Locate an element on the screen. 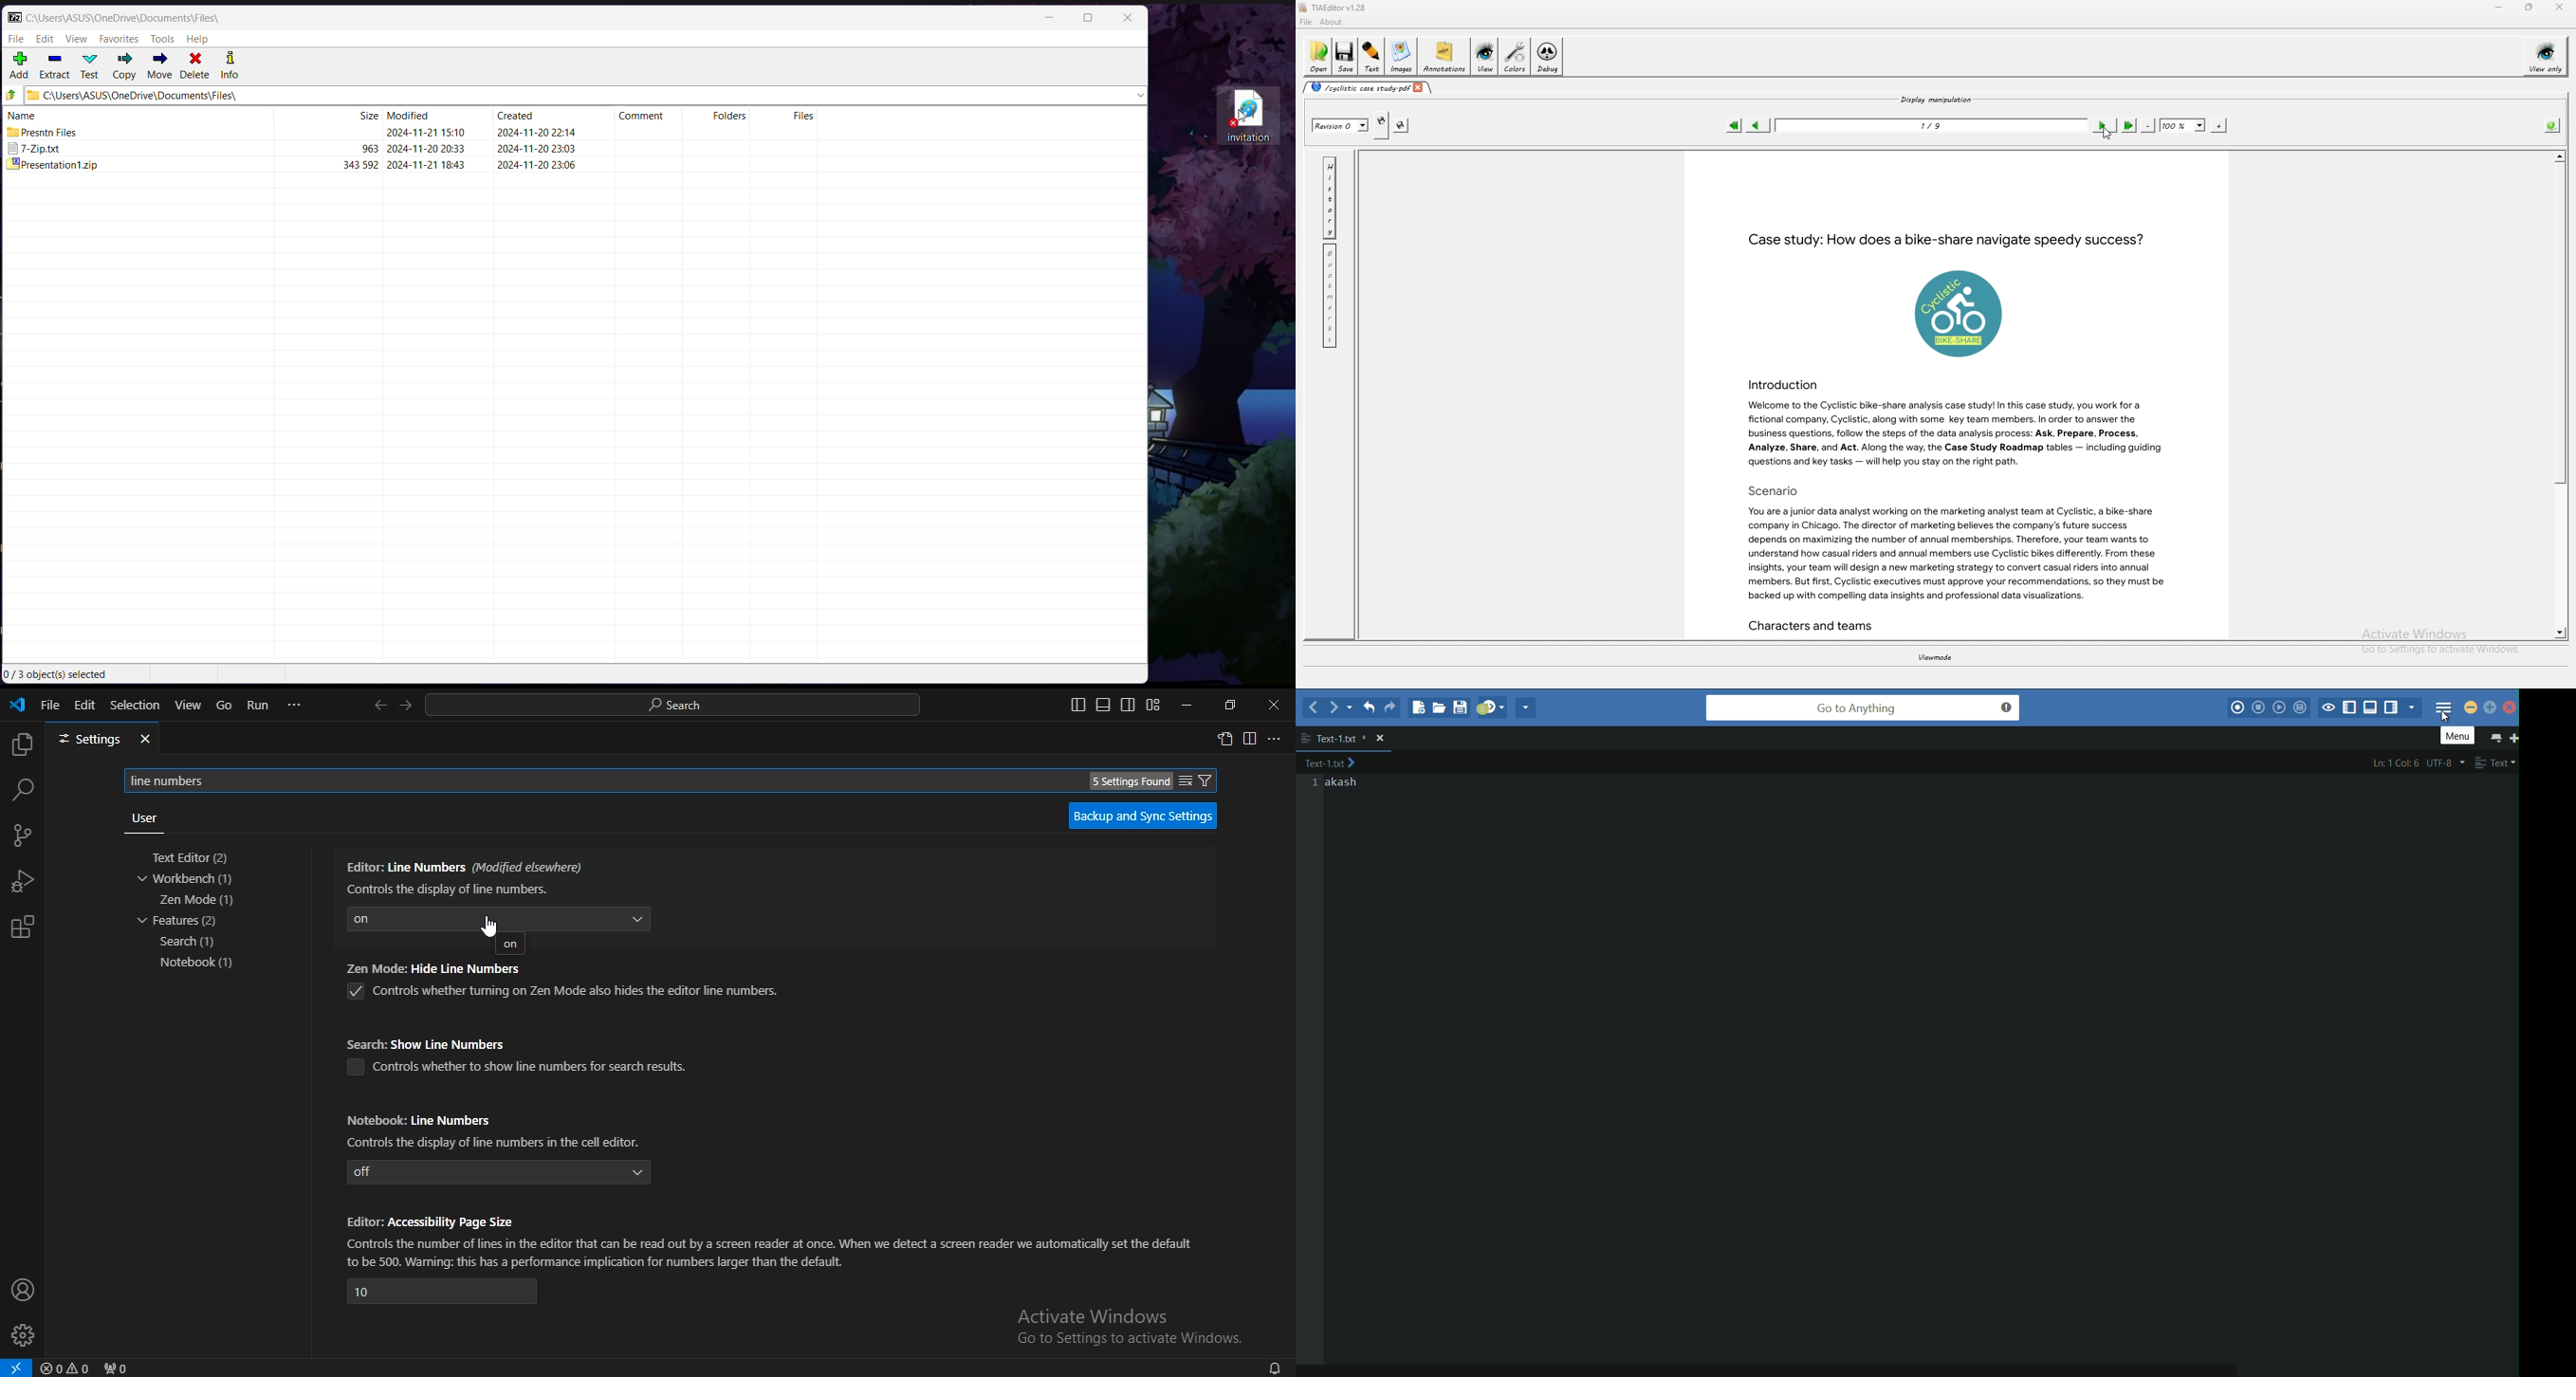 This screenshot has width=2576, height=1400. toggle focus mode is located at coordinates (2328, 709).